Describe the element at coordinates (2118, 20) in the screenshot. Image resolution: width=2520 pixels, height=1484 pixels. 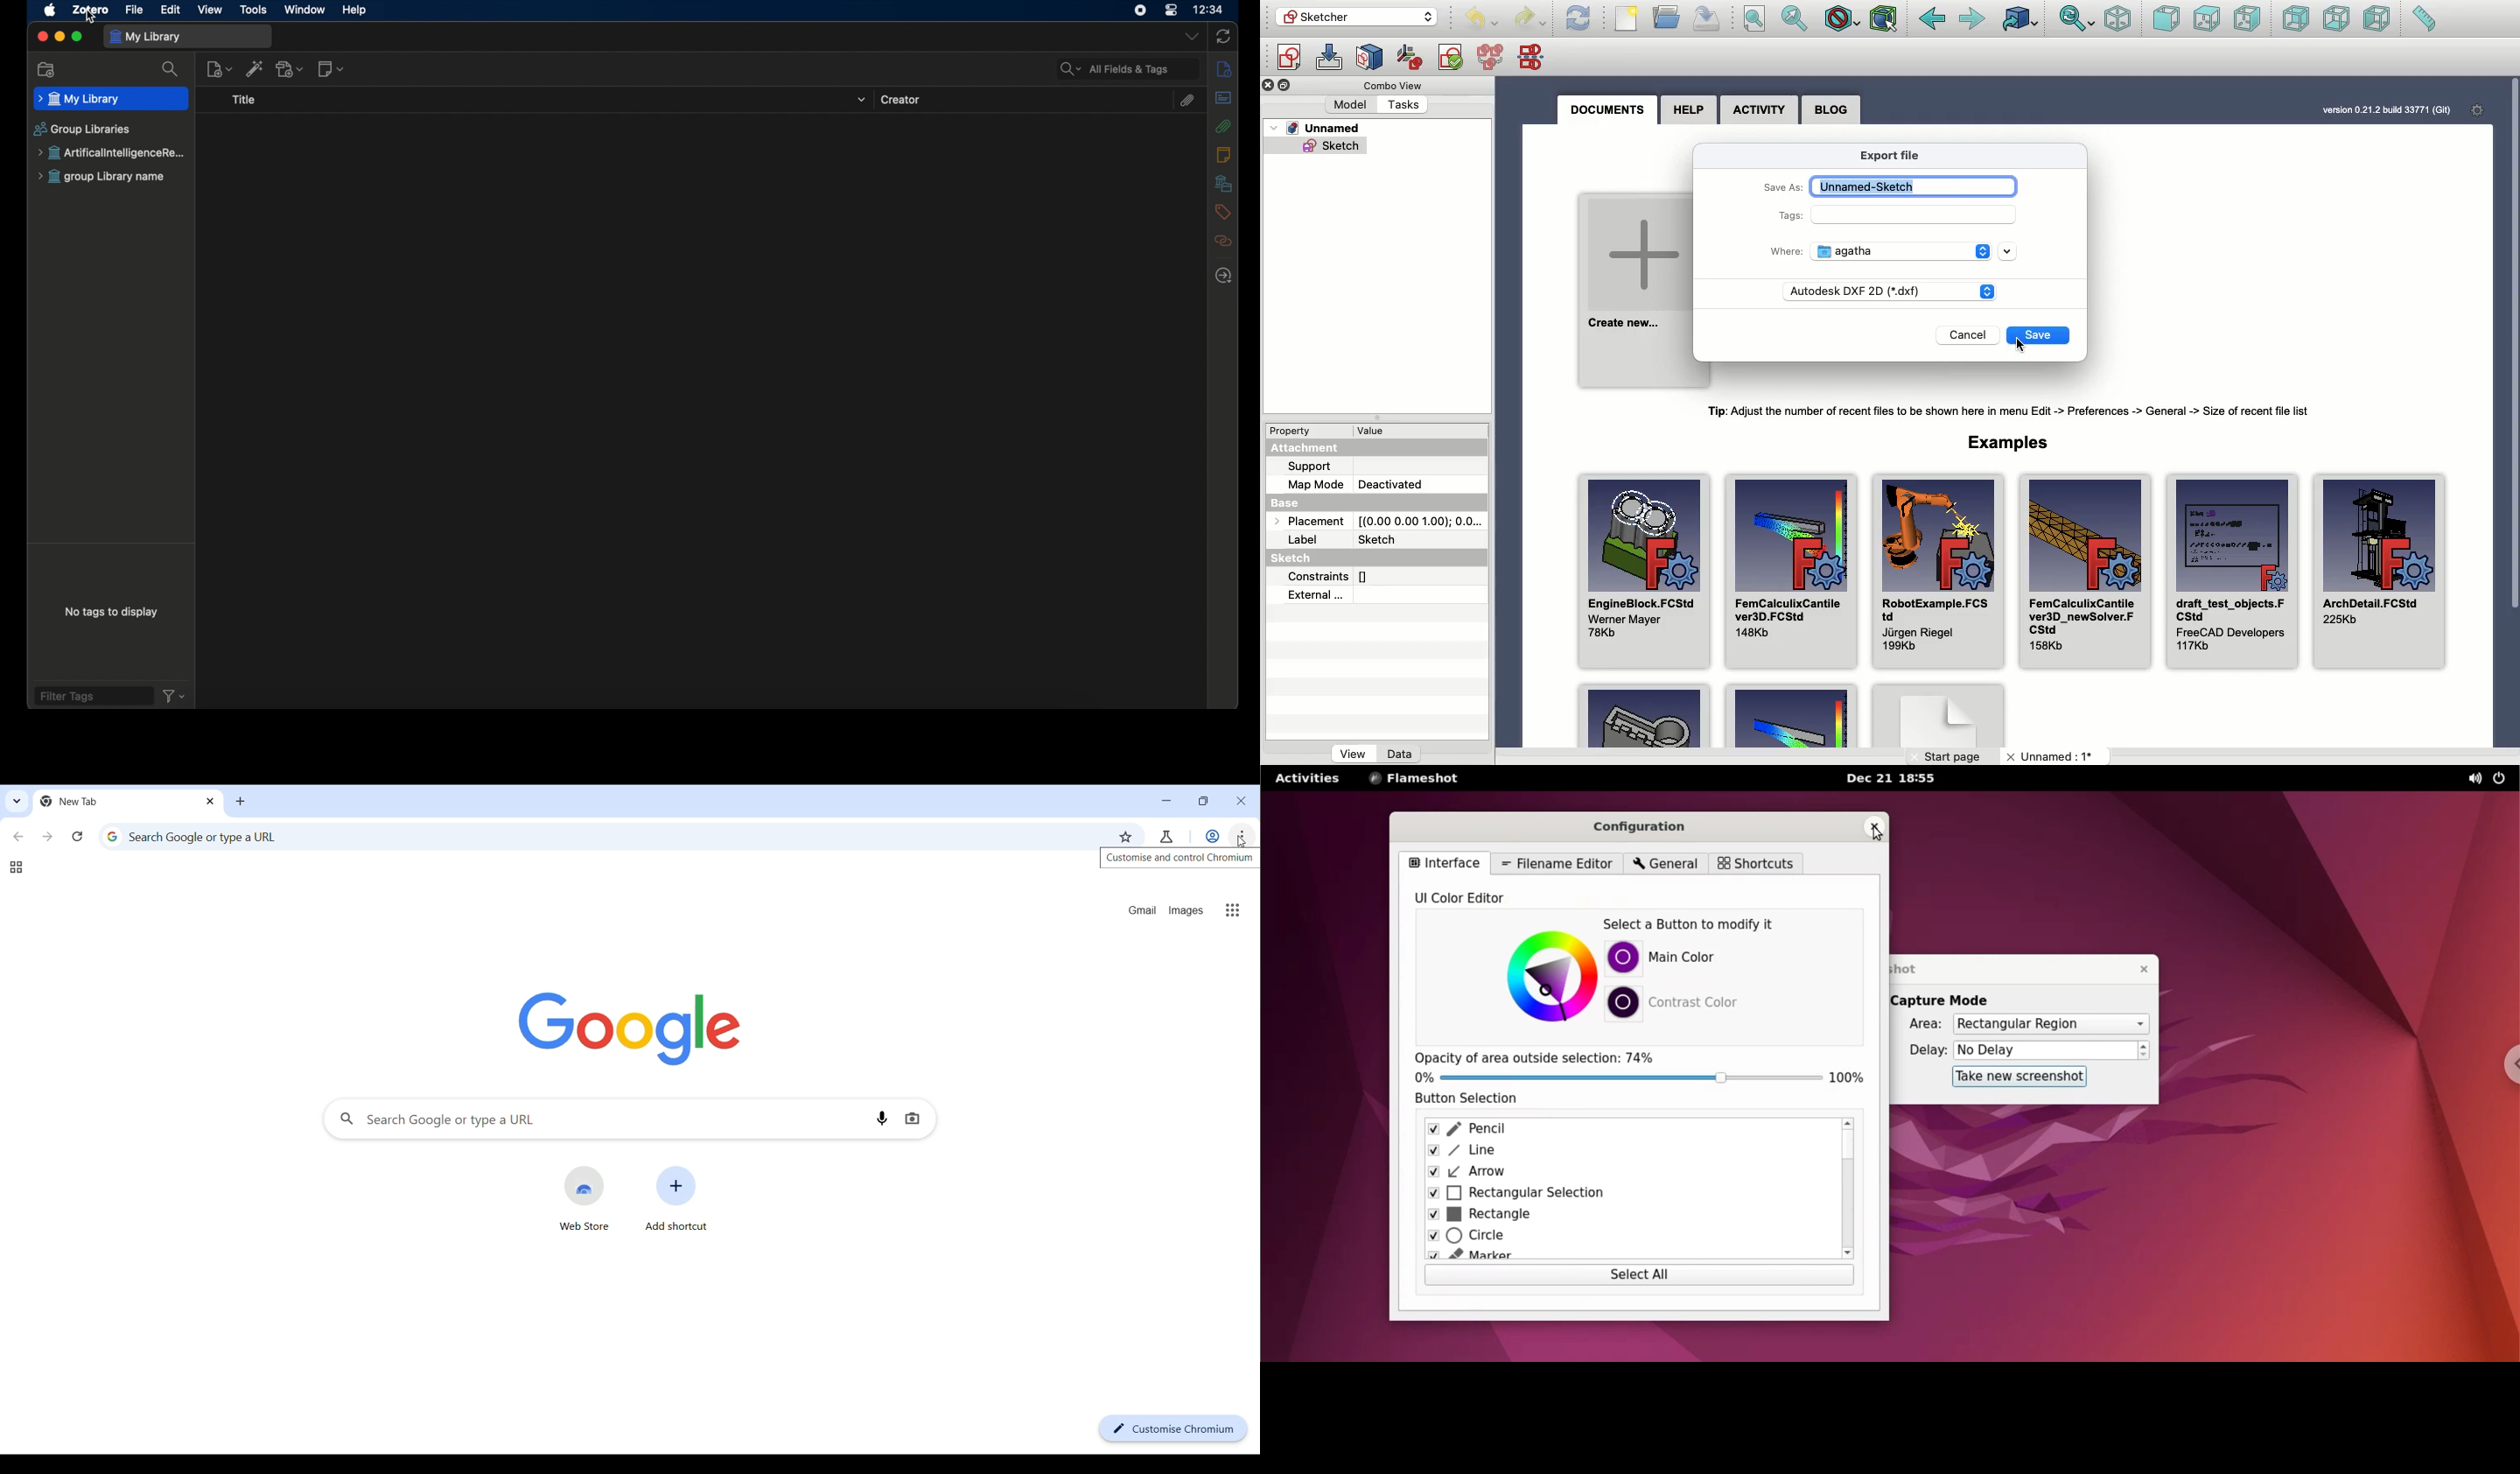
I see `Isometric` at that location.